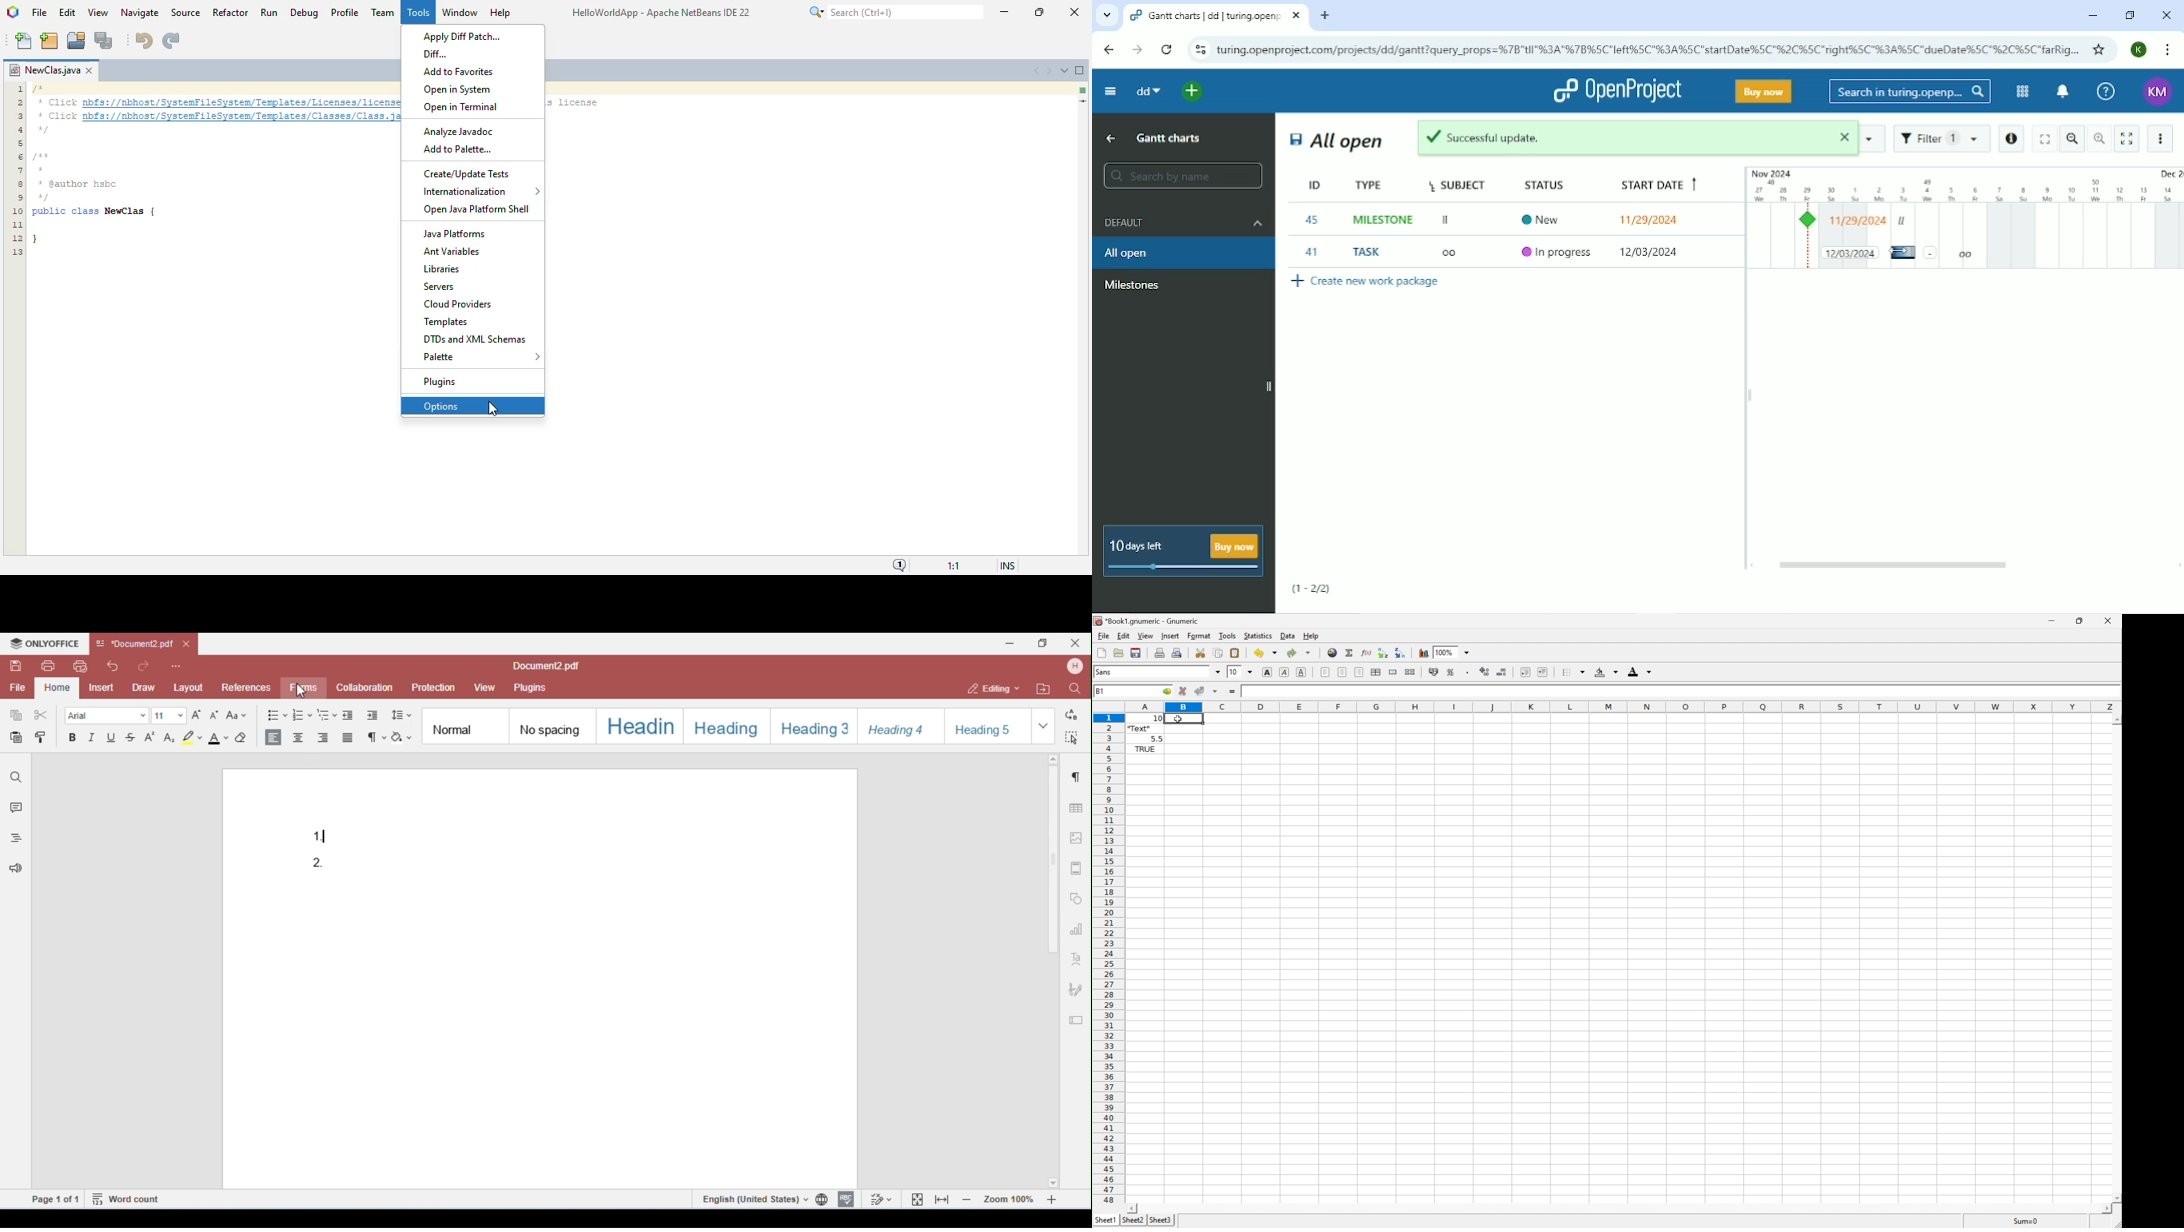 The width and height of the screenshot is (2184, 1232). What do you see at coordinates (1160, 653) in the screenshot?
I see `Print current file` at bounding box center [1160, 653].